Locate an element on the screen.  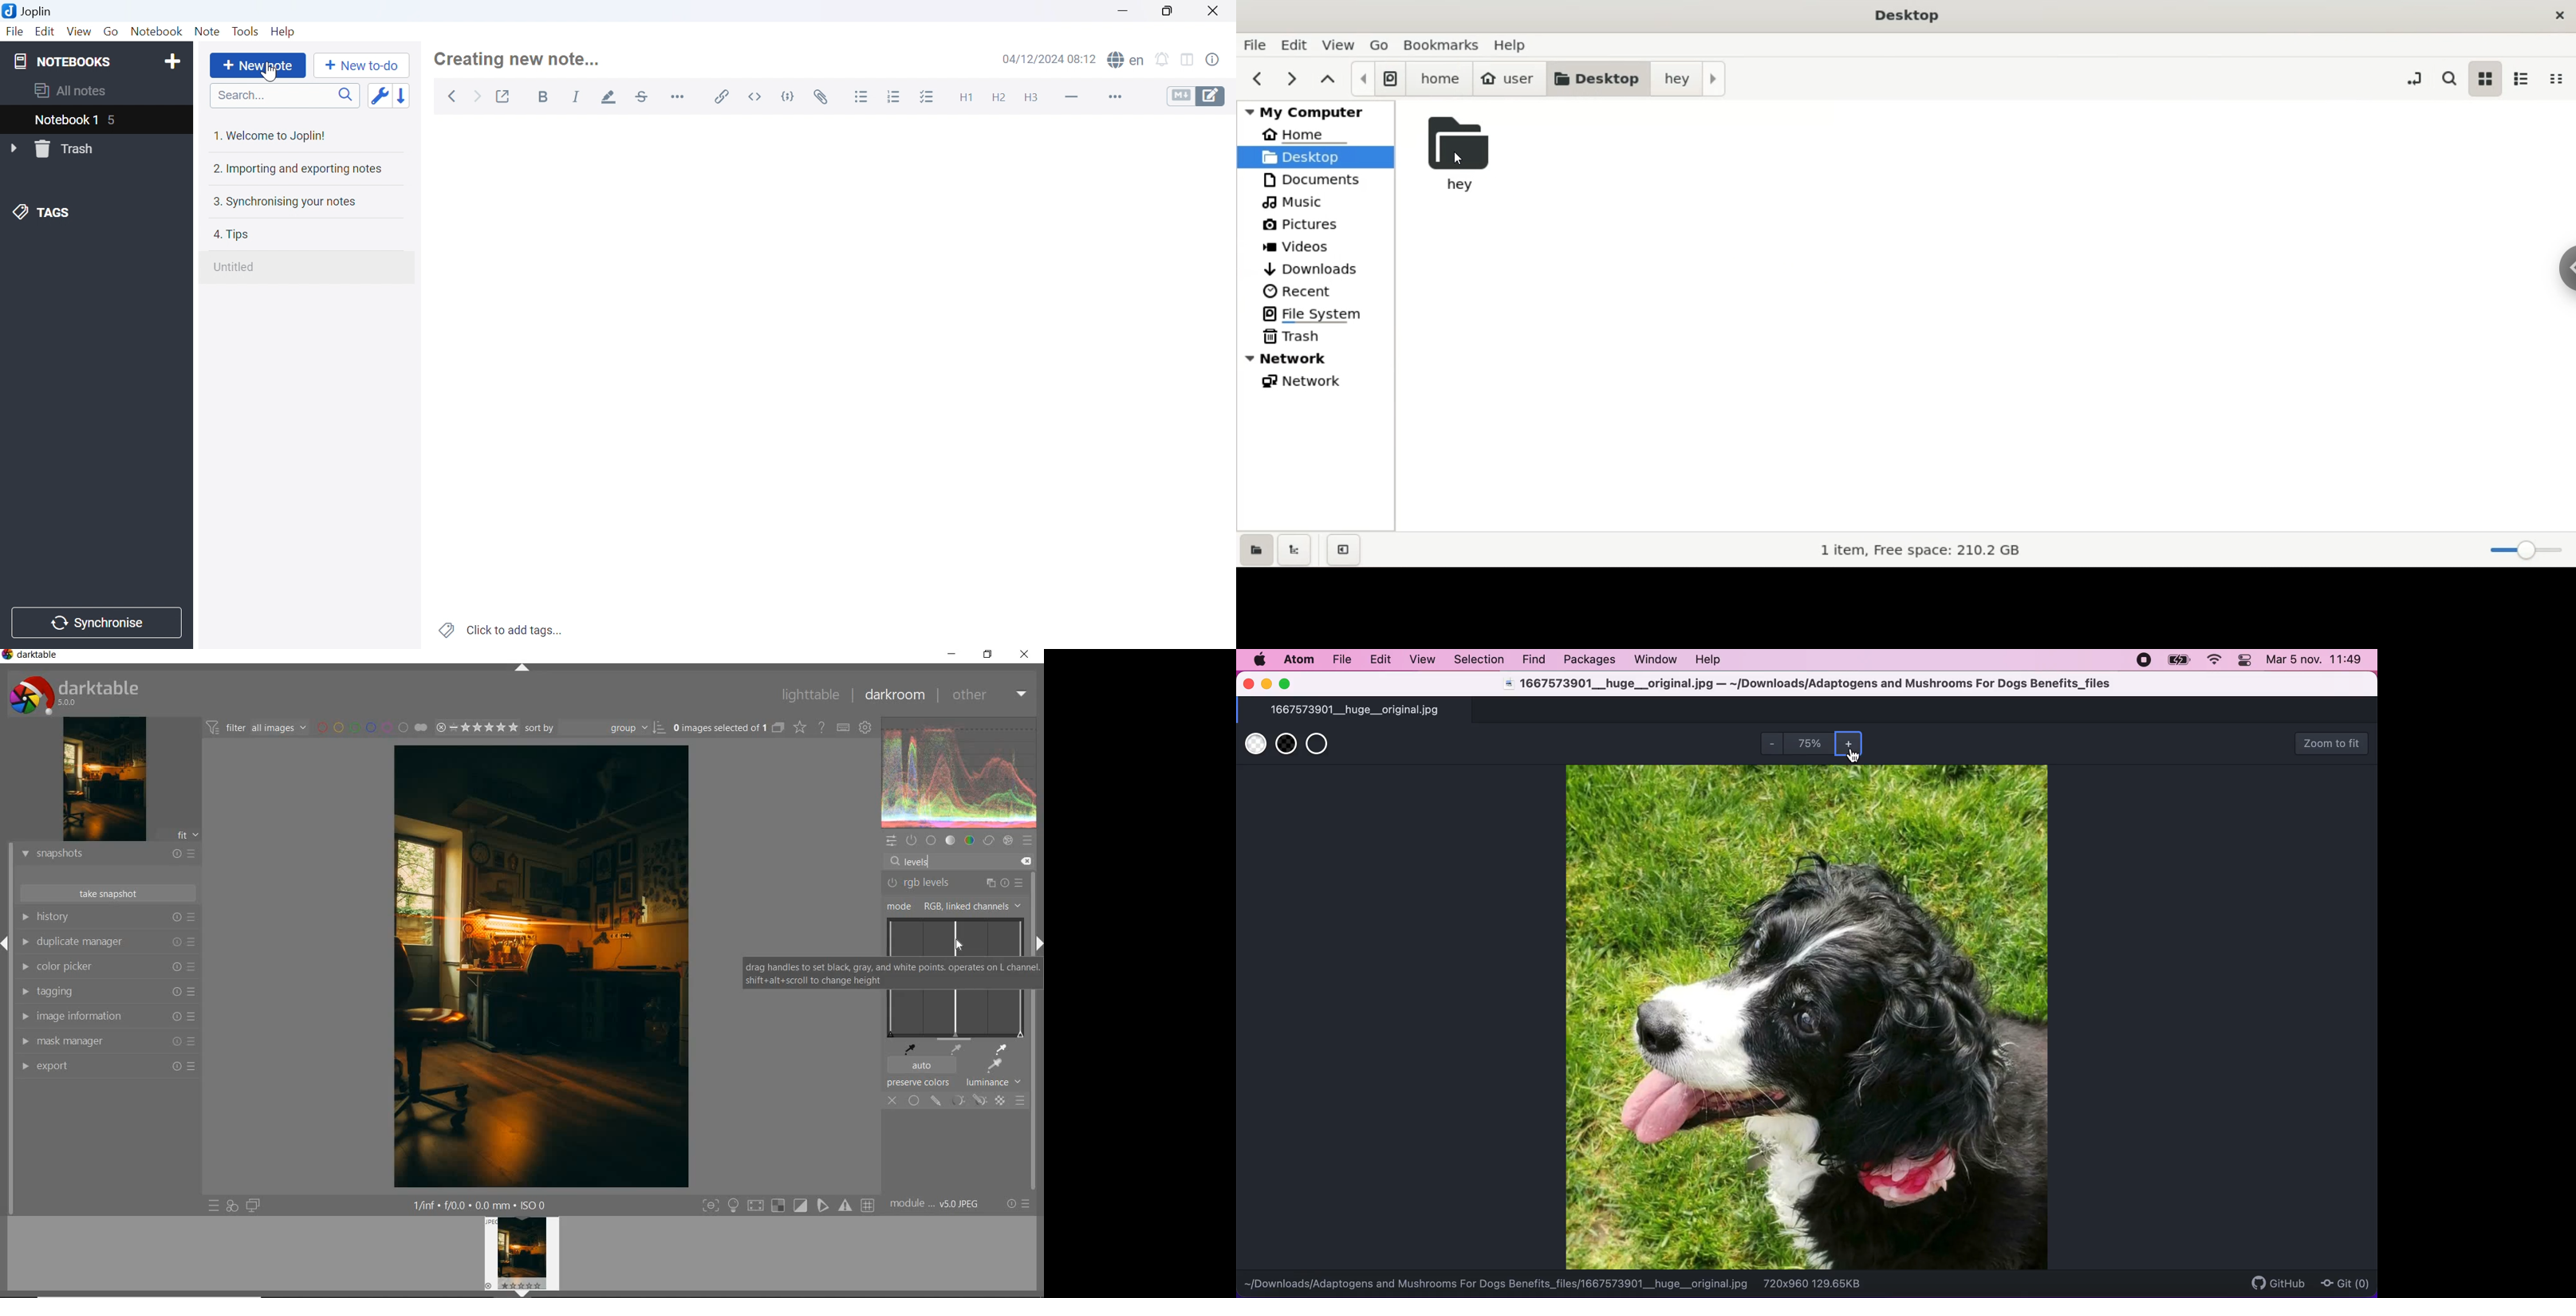
filter by image color is located at coordinates (372, 728).